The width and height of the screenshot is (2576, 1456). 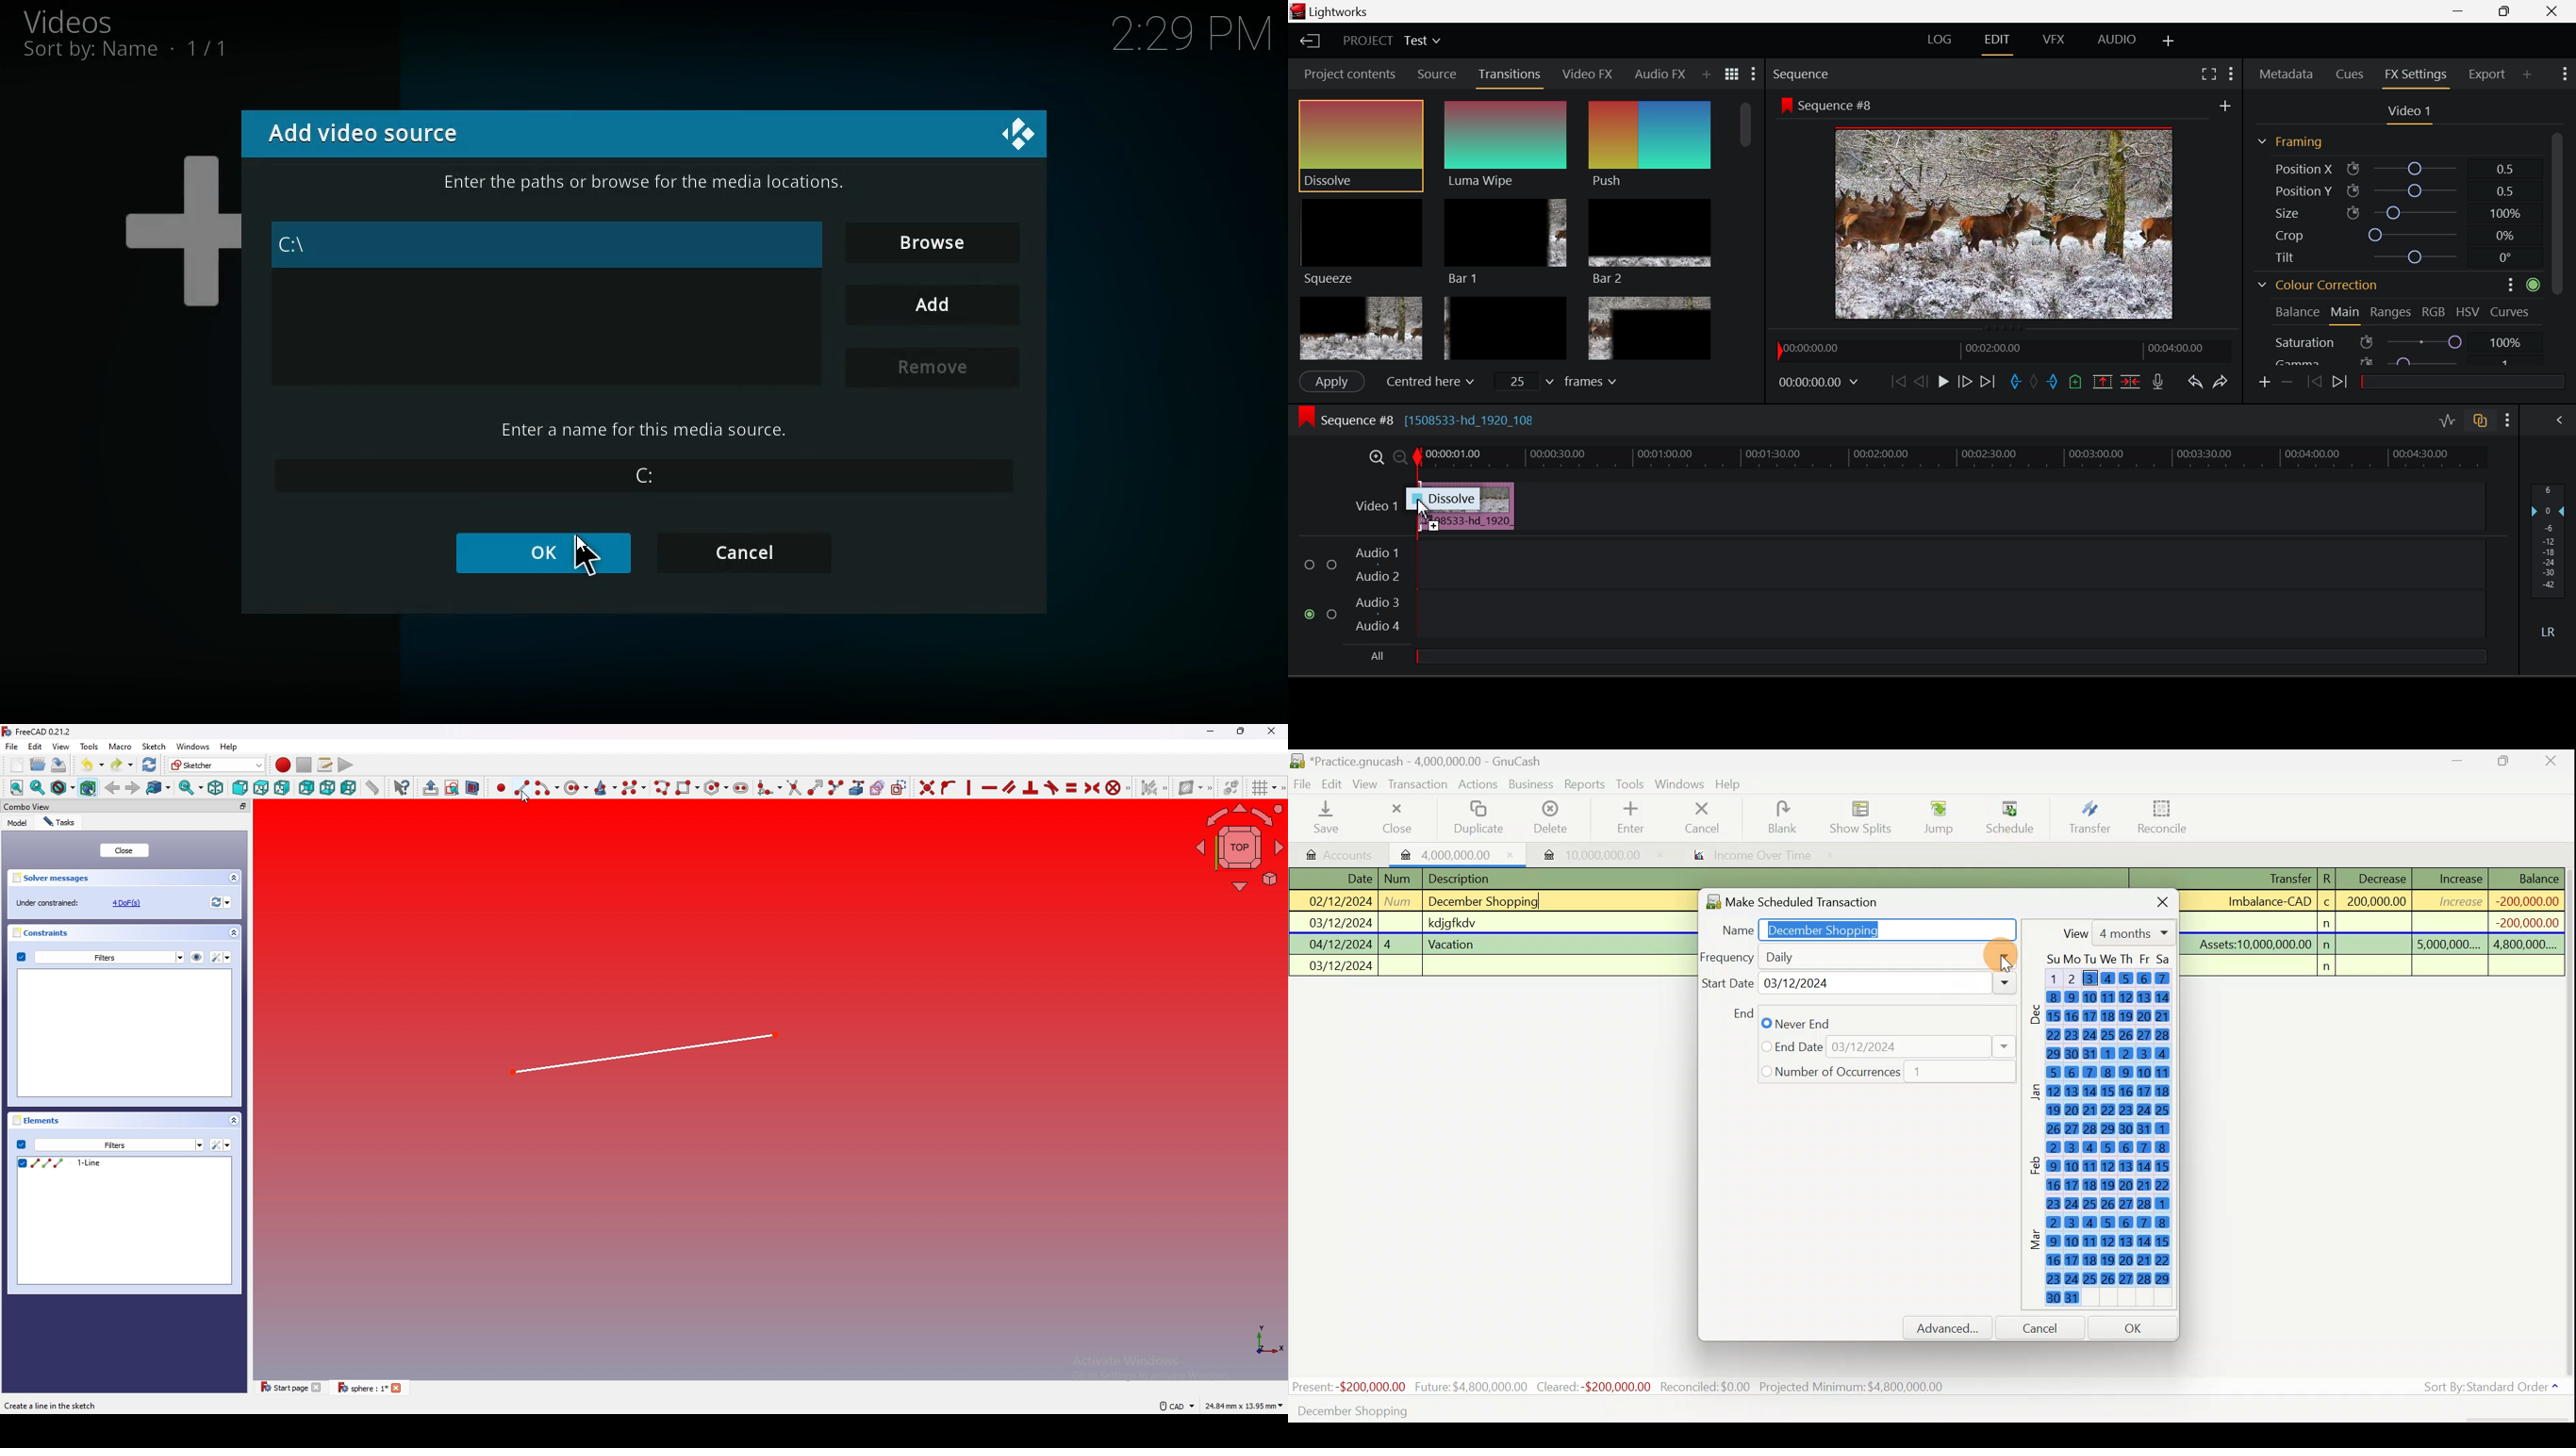 What do you see at coordinates (1377, 604) in the screenshot?
I see `Audio 3` at bounding box center [1377, 604].